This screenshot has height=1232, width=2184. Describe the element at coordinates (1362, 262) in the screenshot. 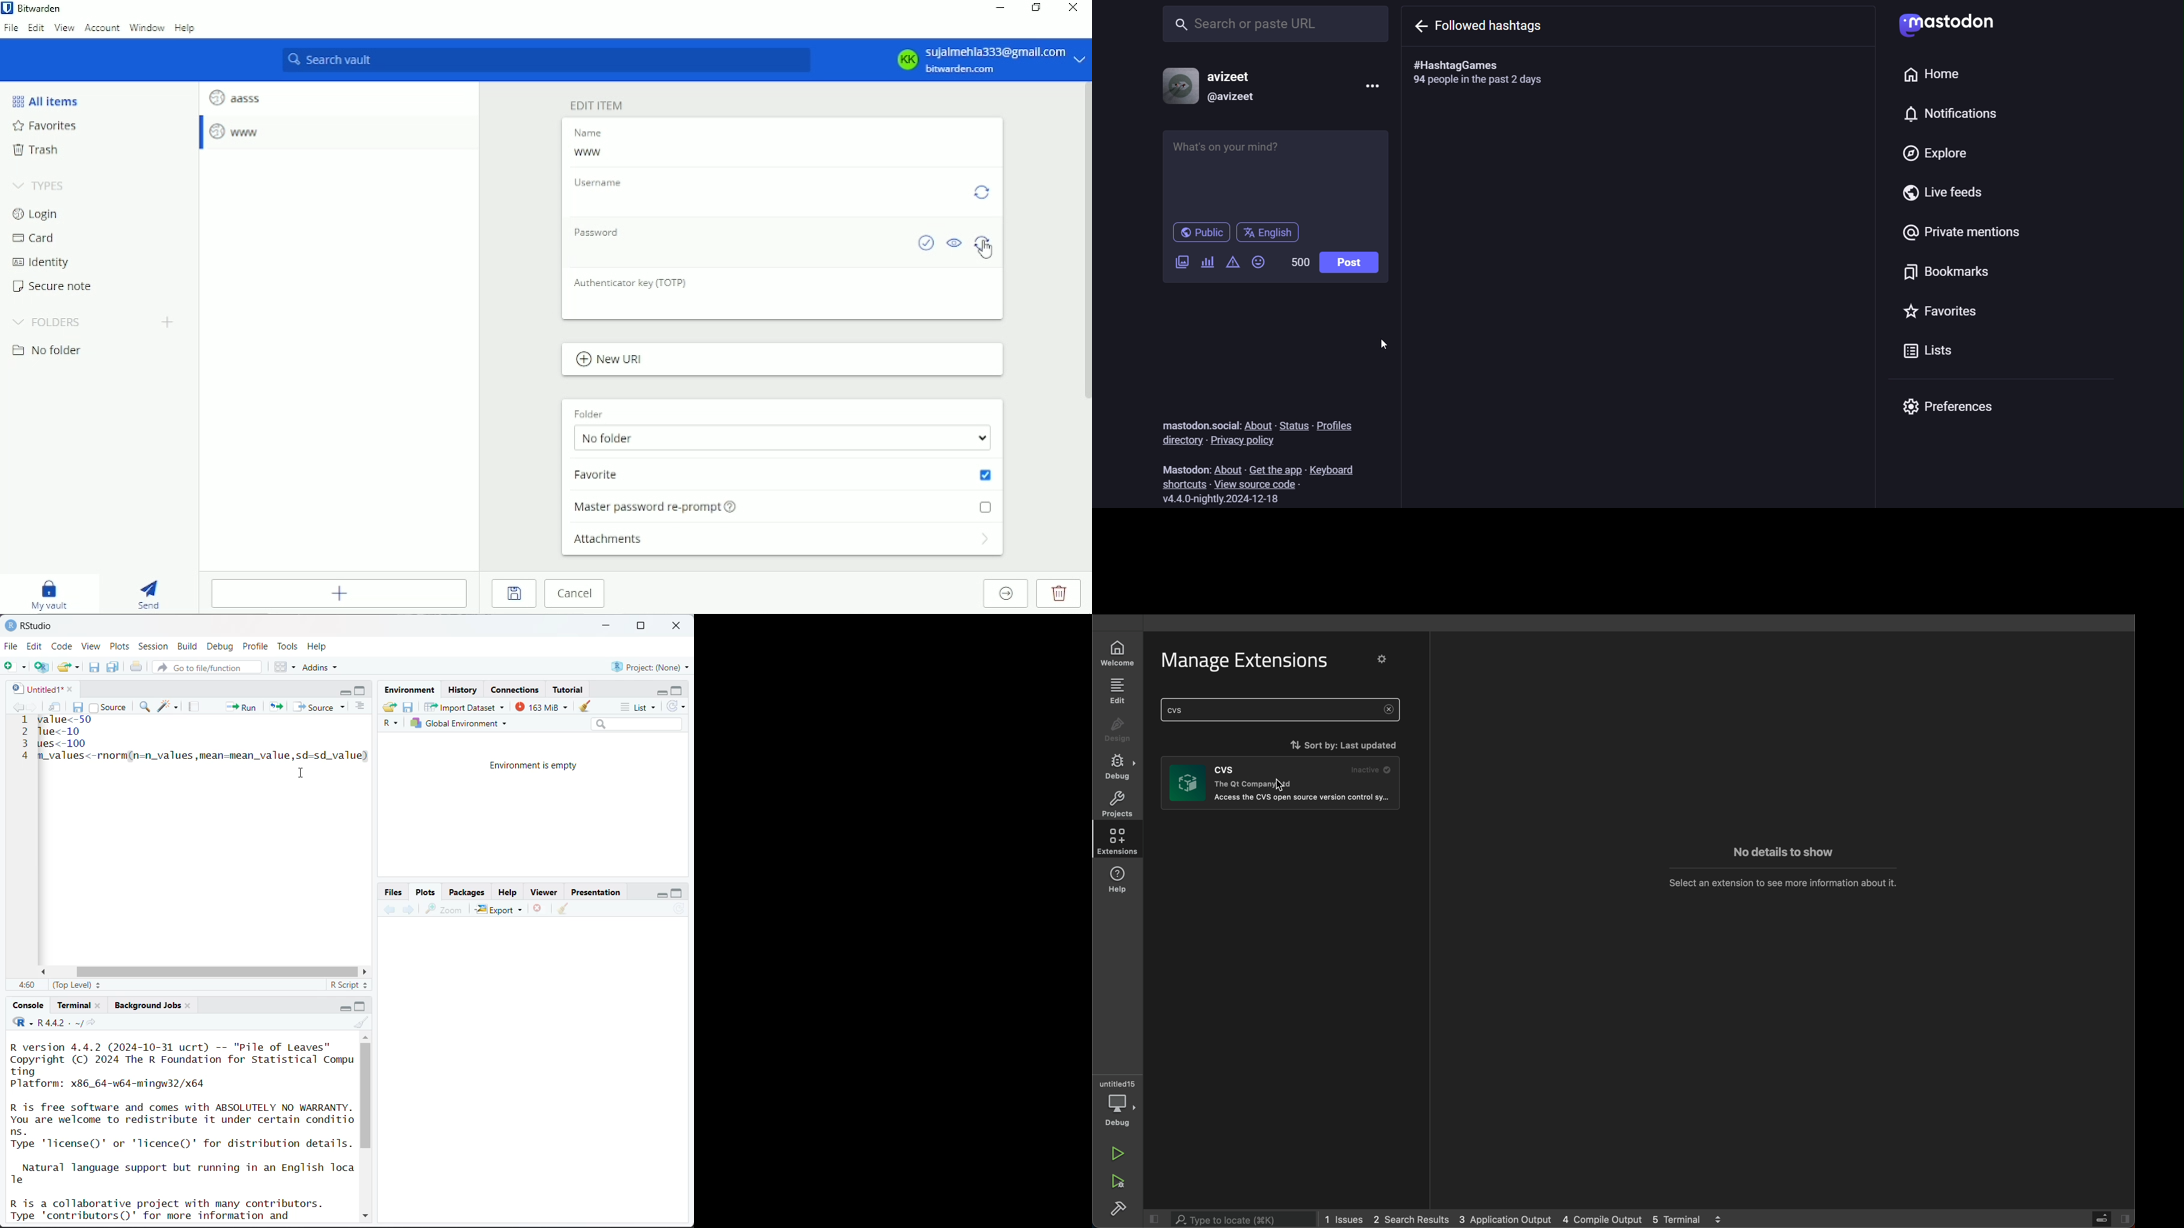

I see `post` at that location.